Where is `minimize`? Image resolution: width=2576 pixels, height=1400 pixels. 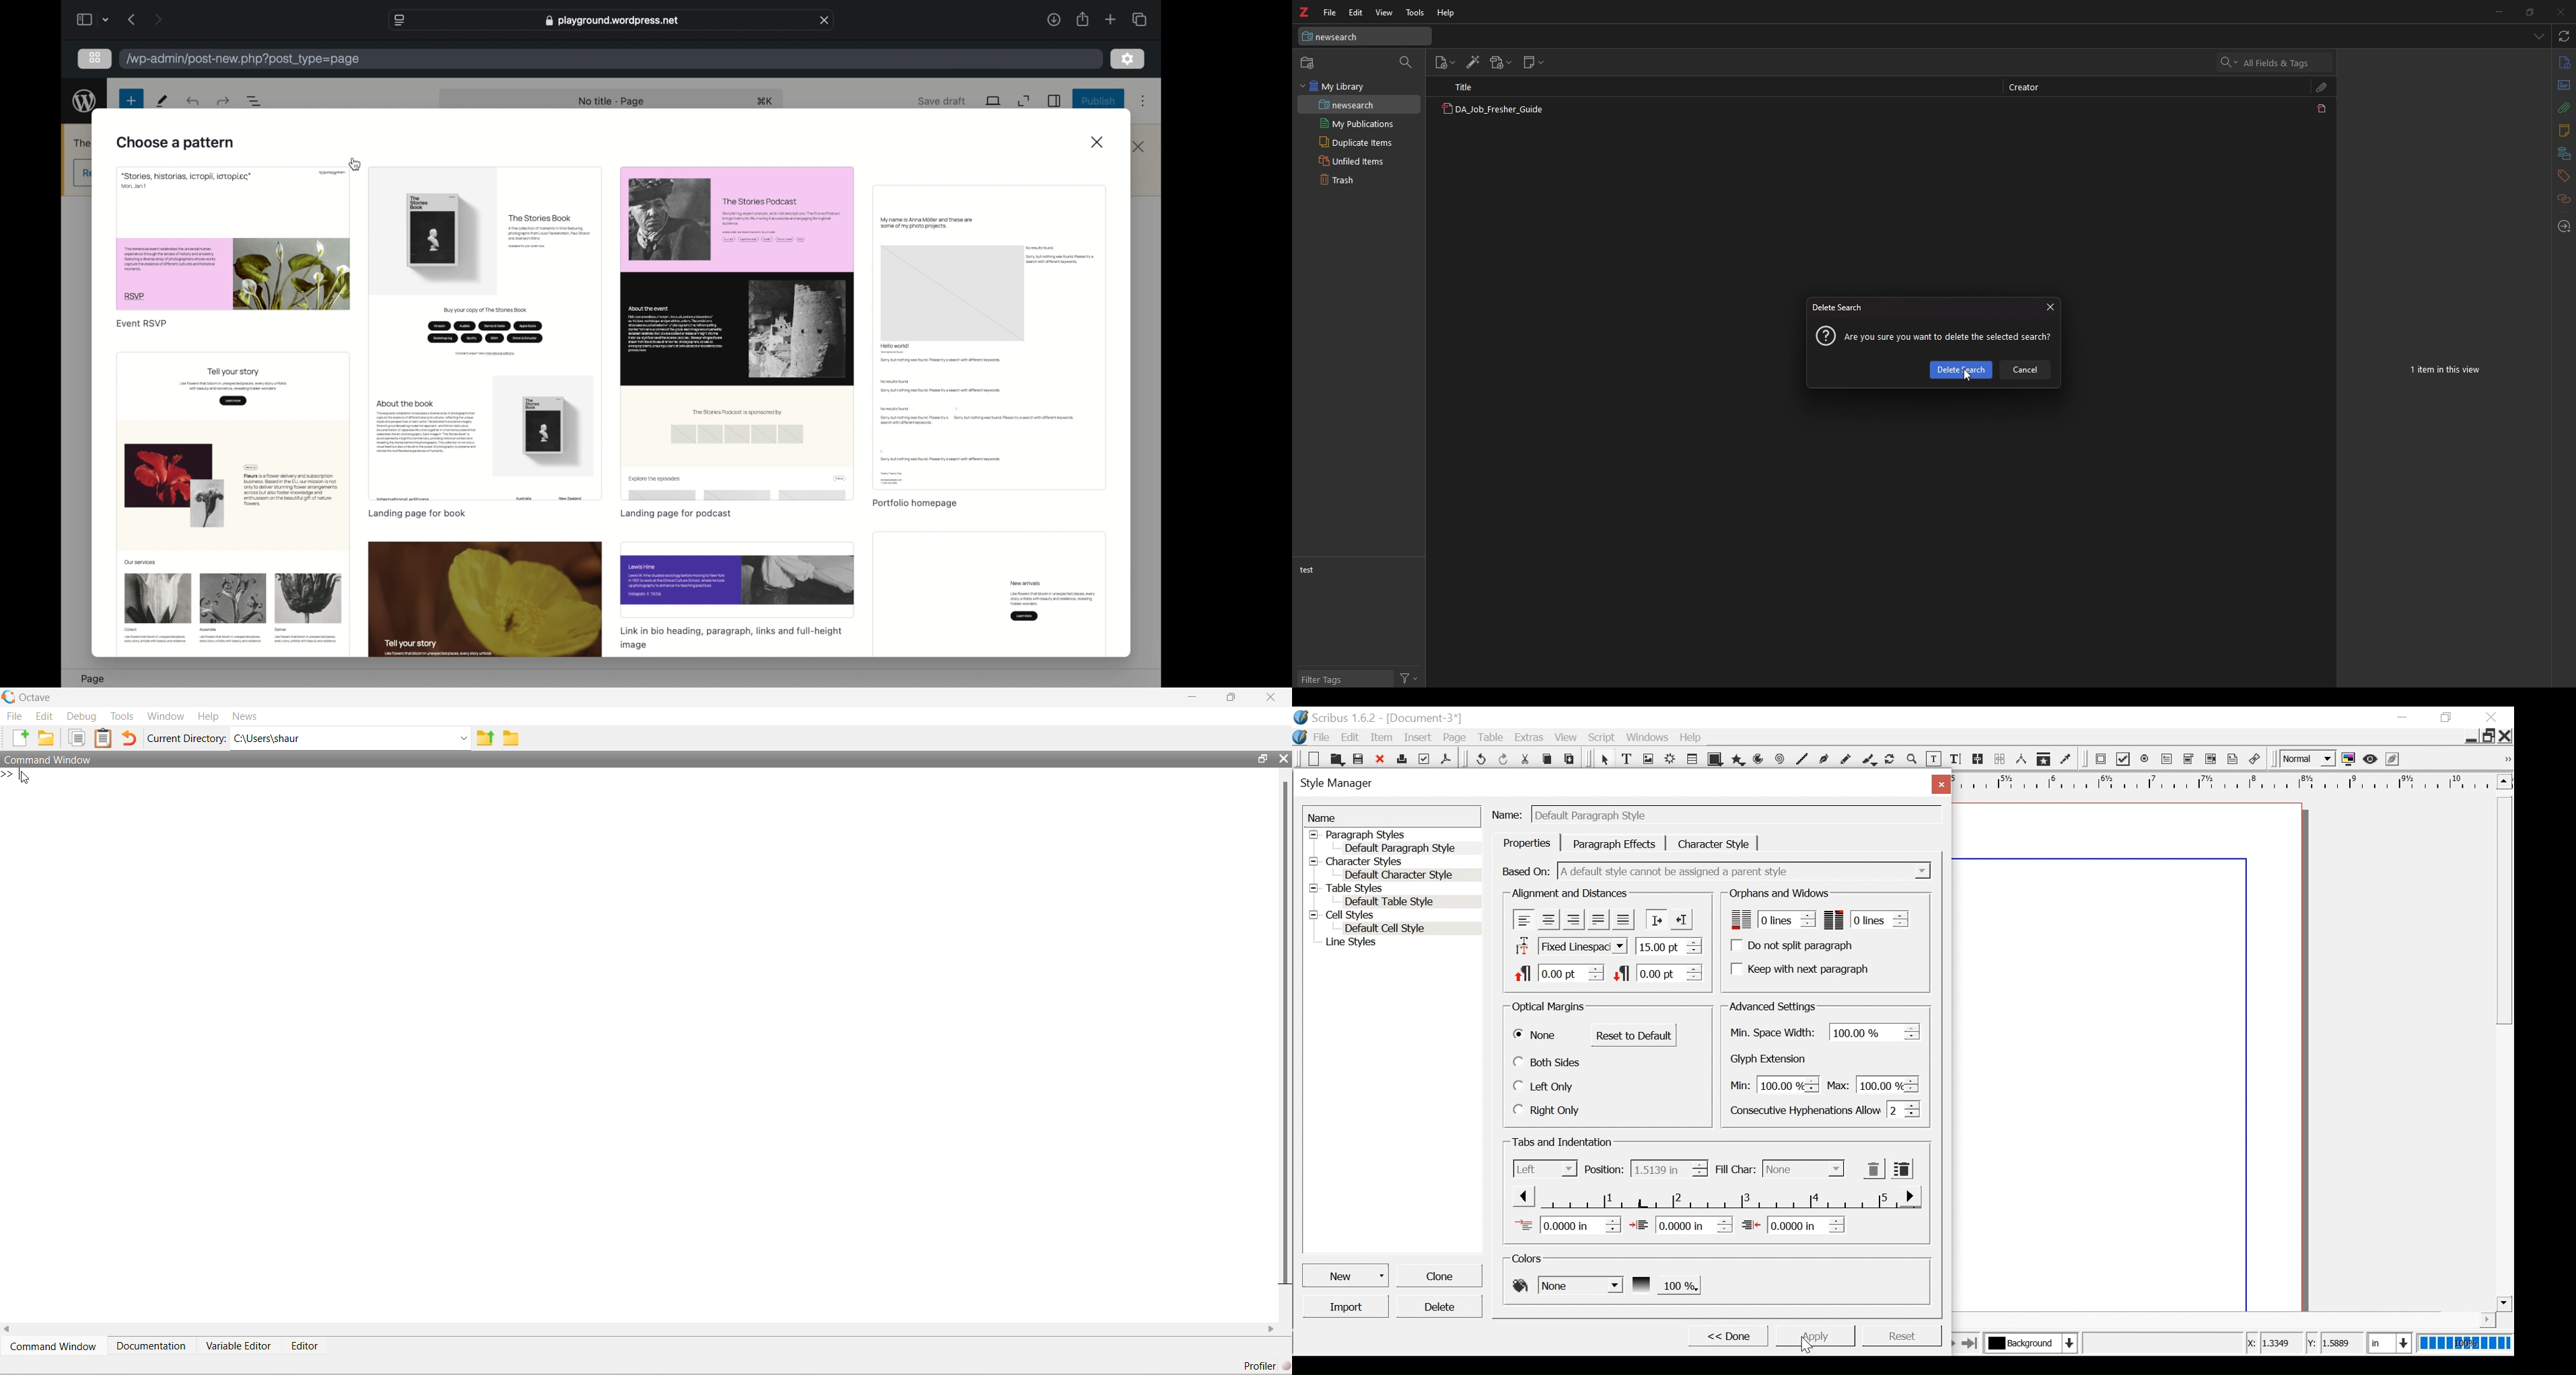
minimize is located at coordinates (1192, 696).